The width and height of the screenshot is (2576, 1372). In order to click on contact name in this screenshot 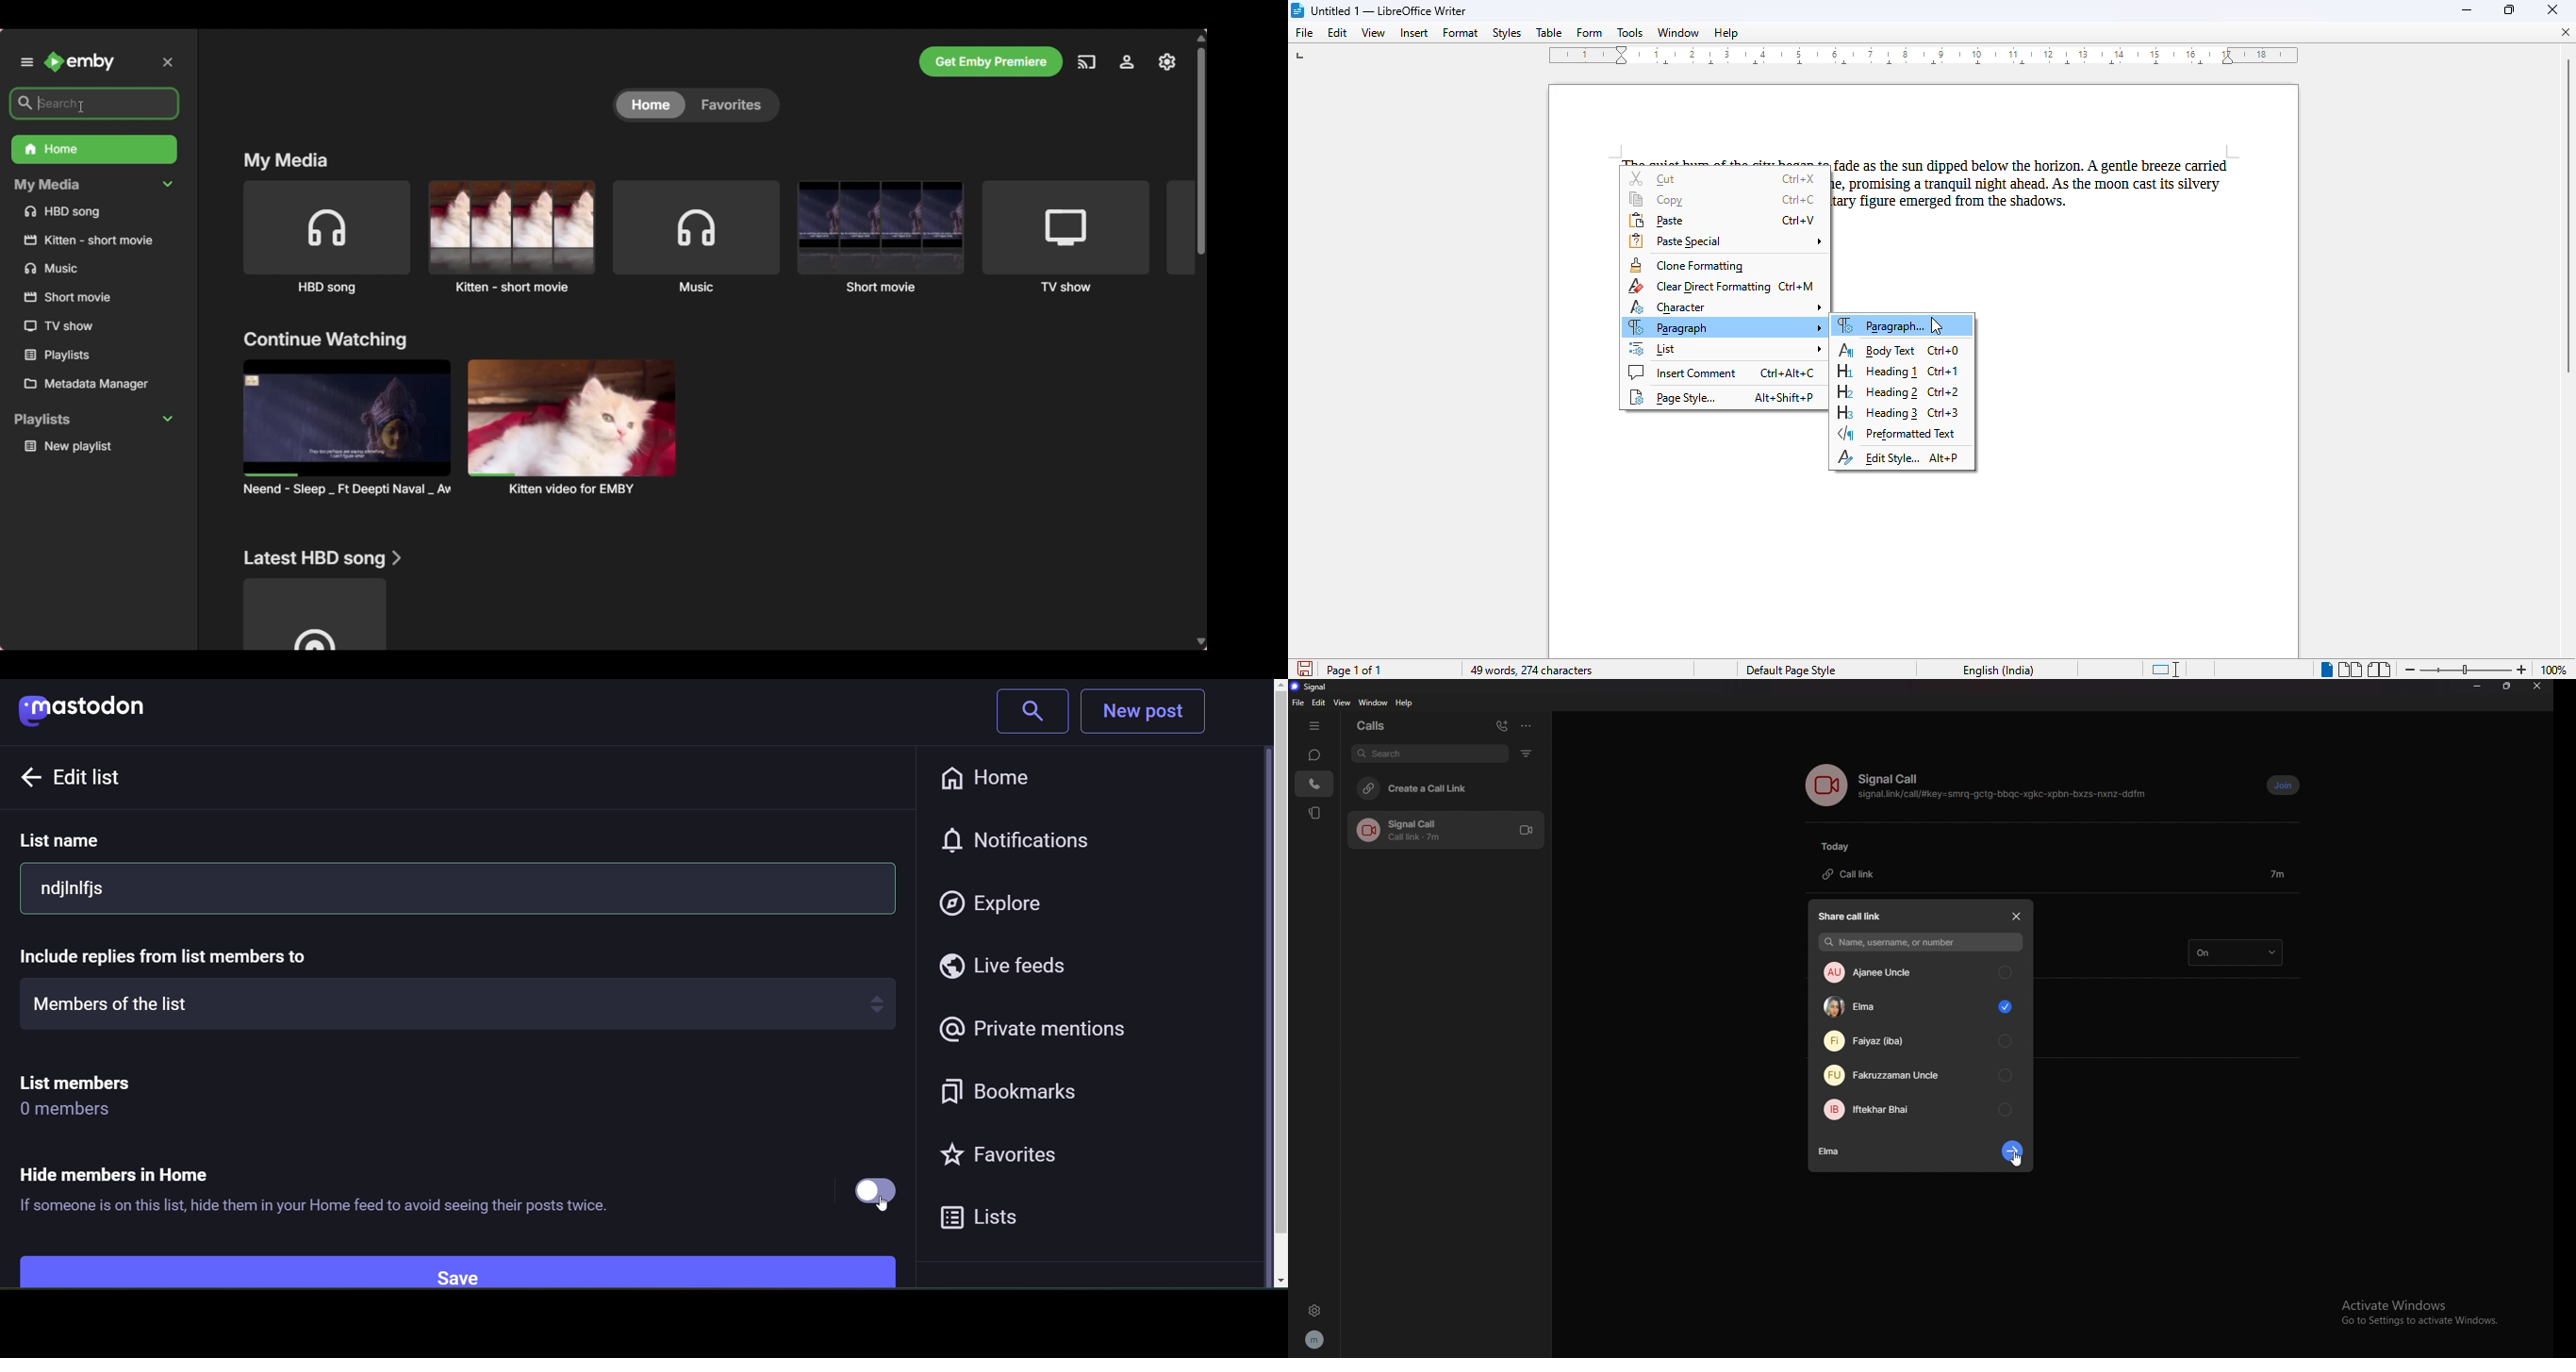, I will do `click(1834, 1150)`.